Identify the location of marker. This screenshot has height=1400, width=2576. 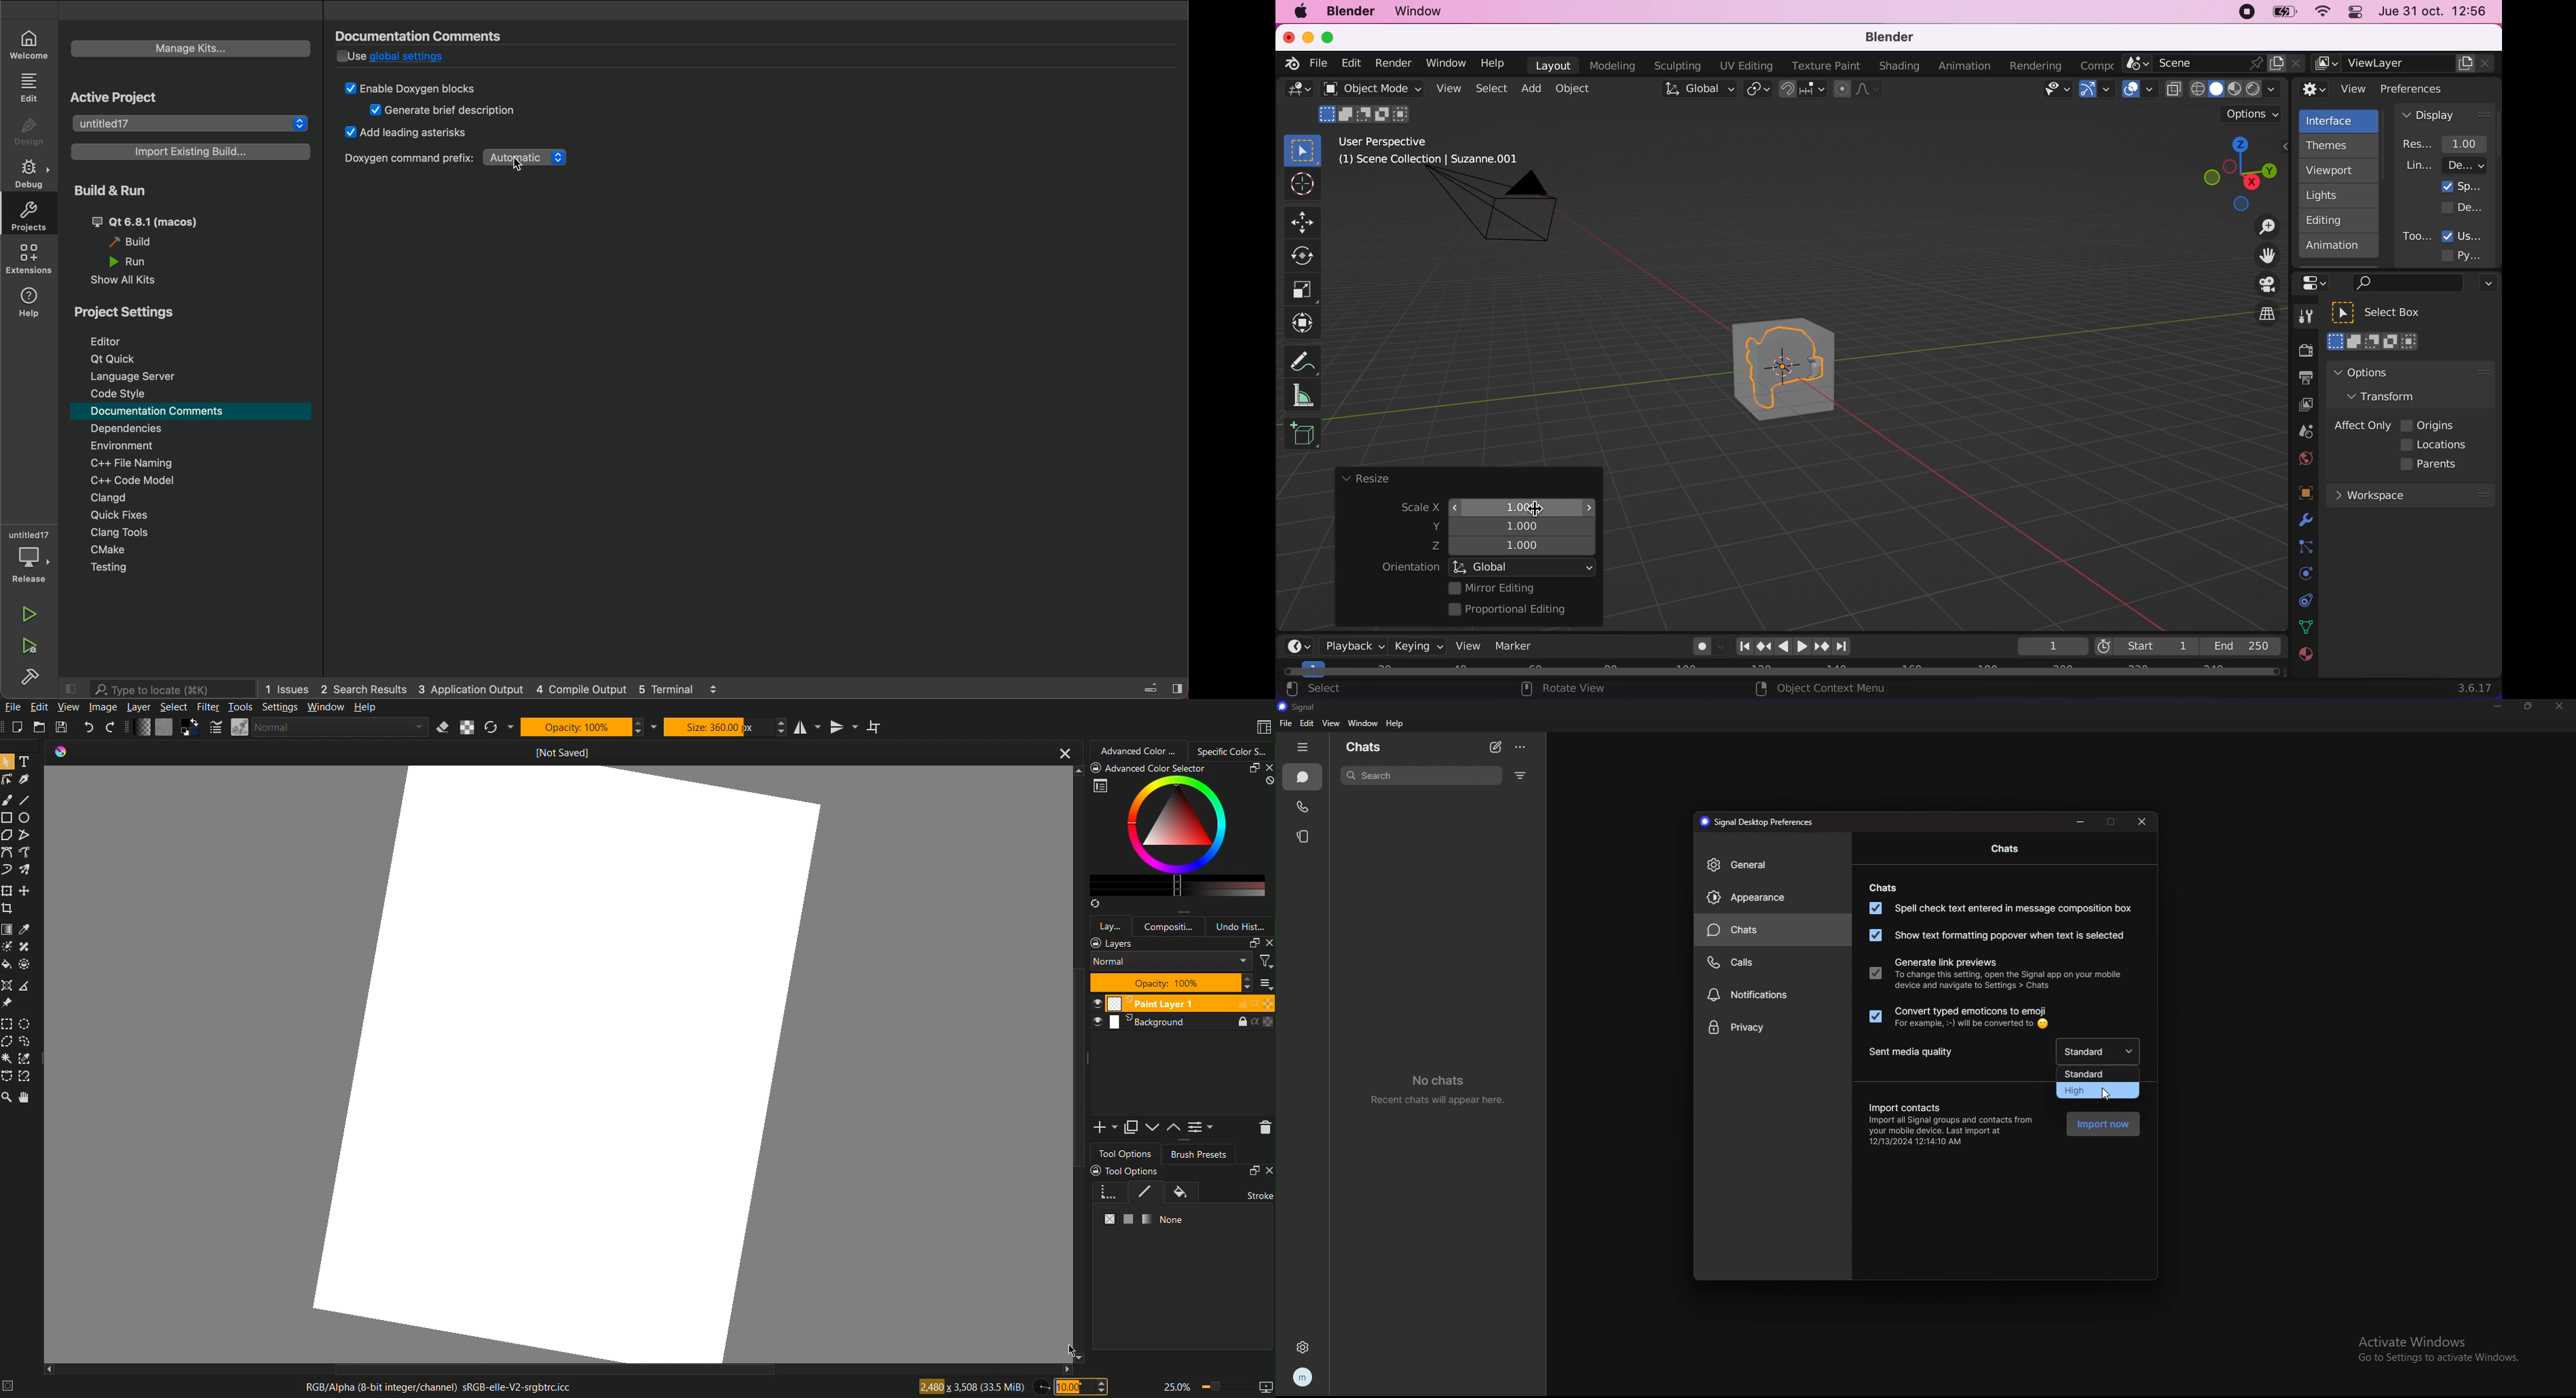
(1514, 646).